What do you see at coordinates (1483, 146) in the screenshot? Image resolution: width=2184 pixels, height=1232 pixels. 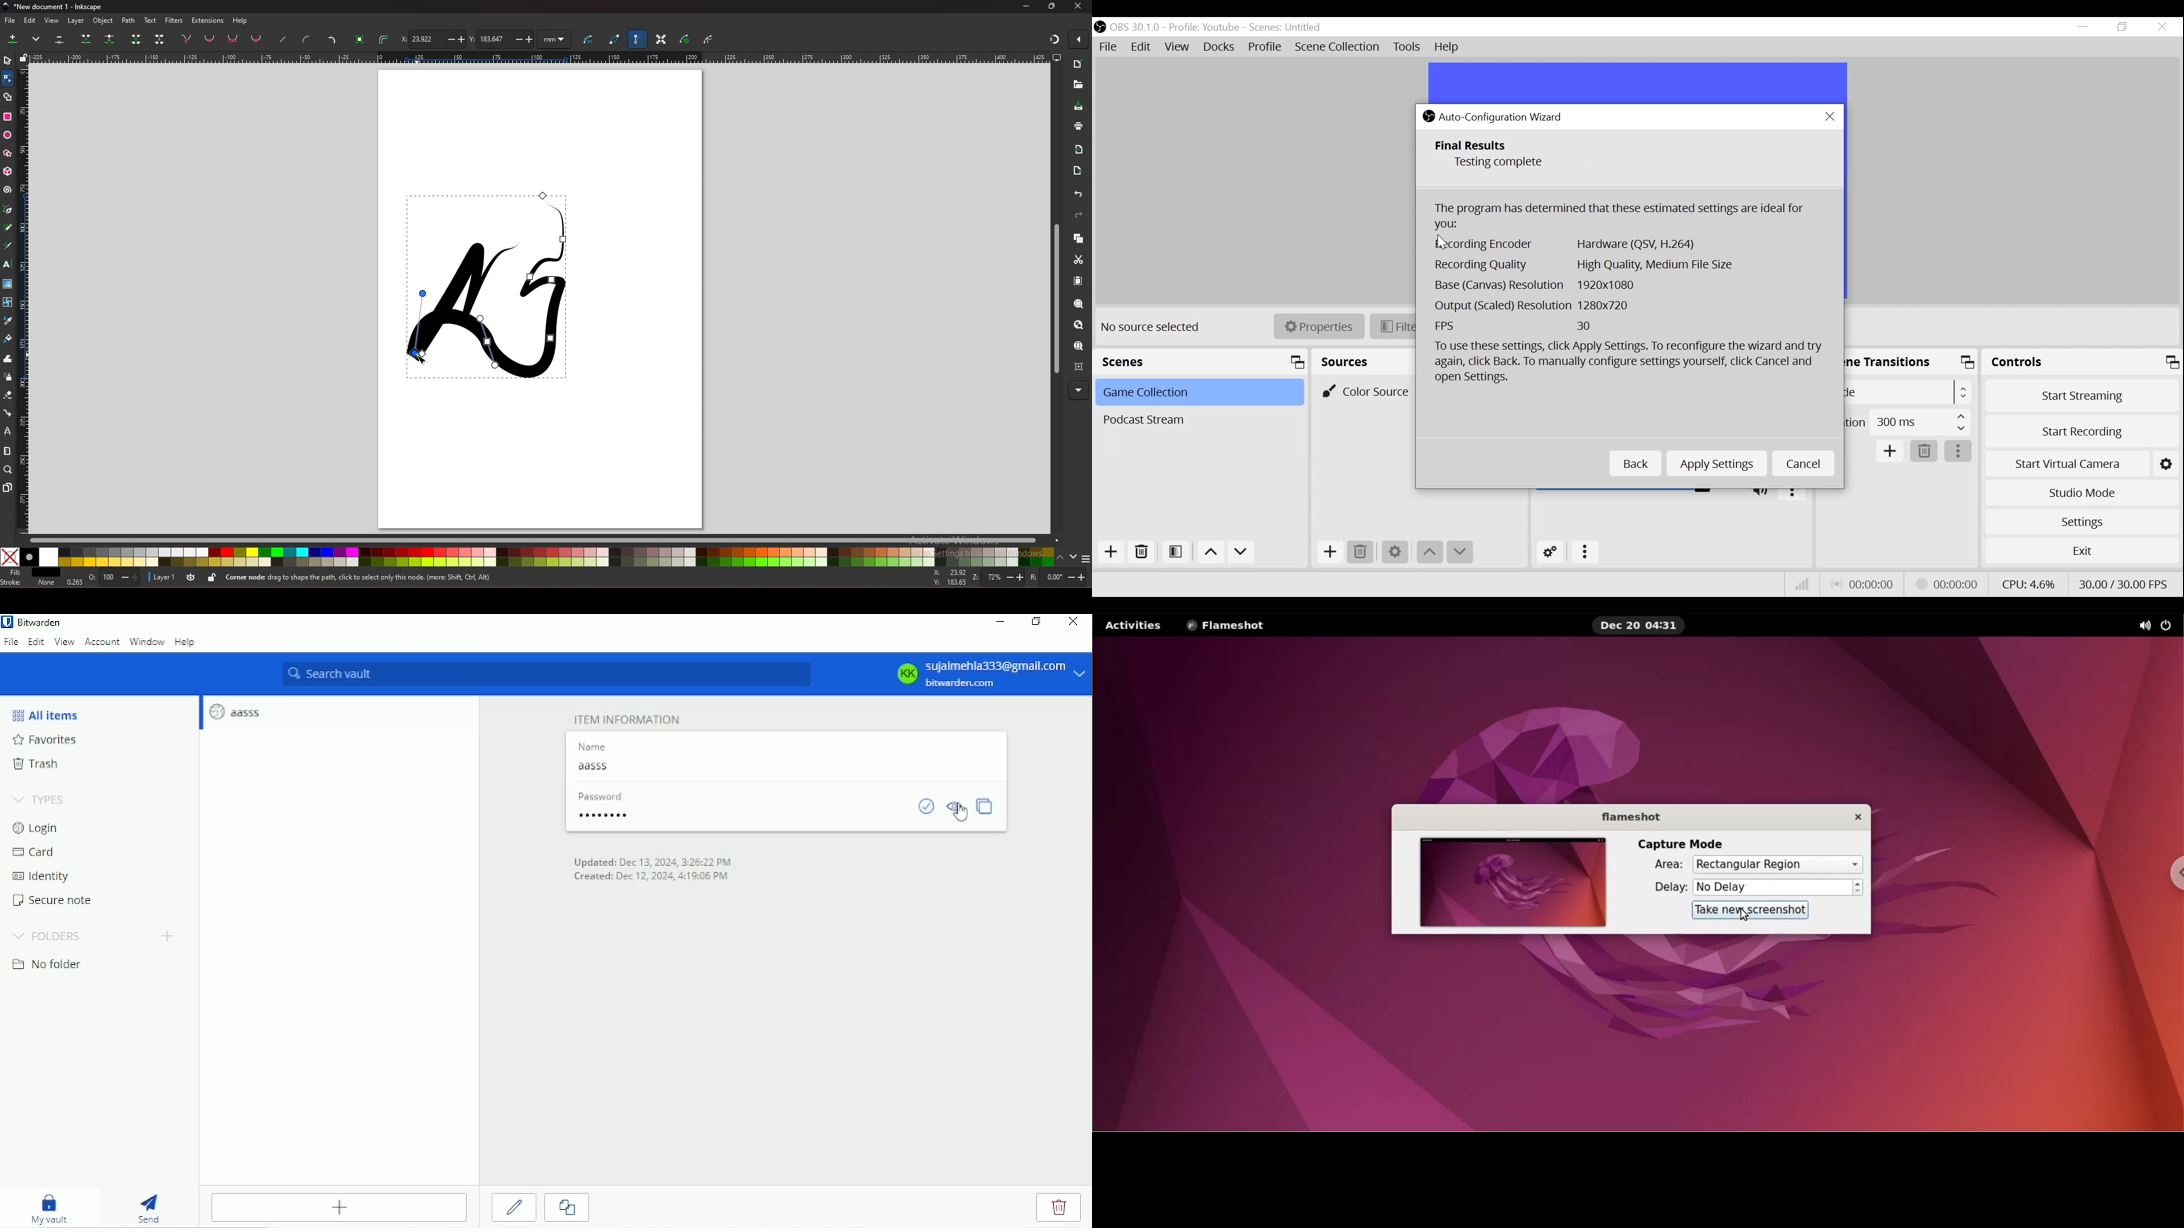 I see `Final Results` at bounding box center [1483, 146].